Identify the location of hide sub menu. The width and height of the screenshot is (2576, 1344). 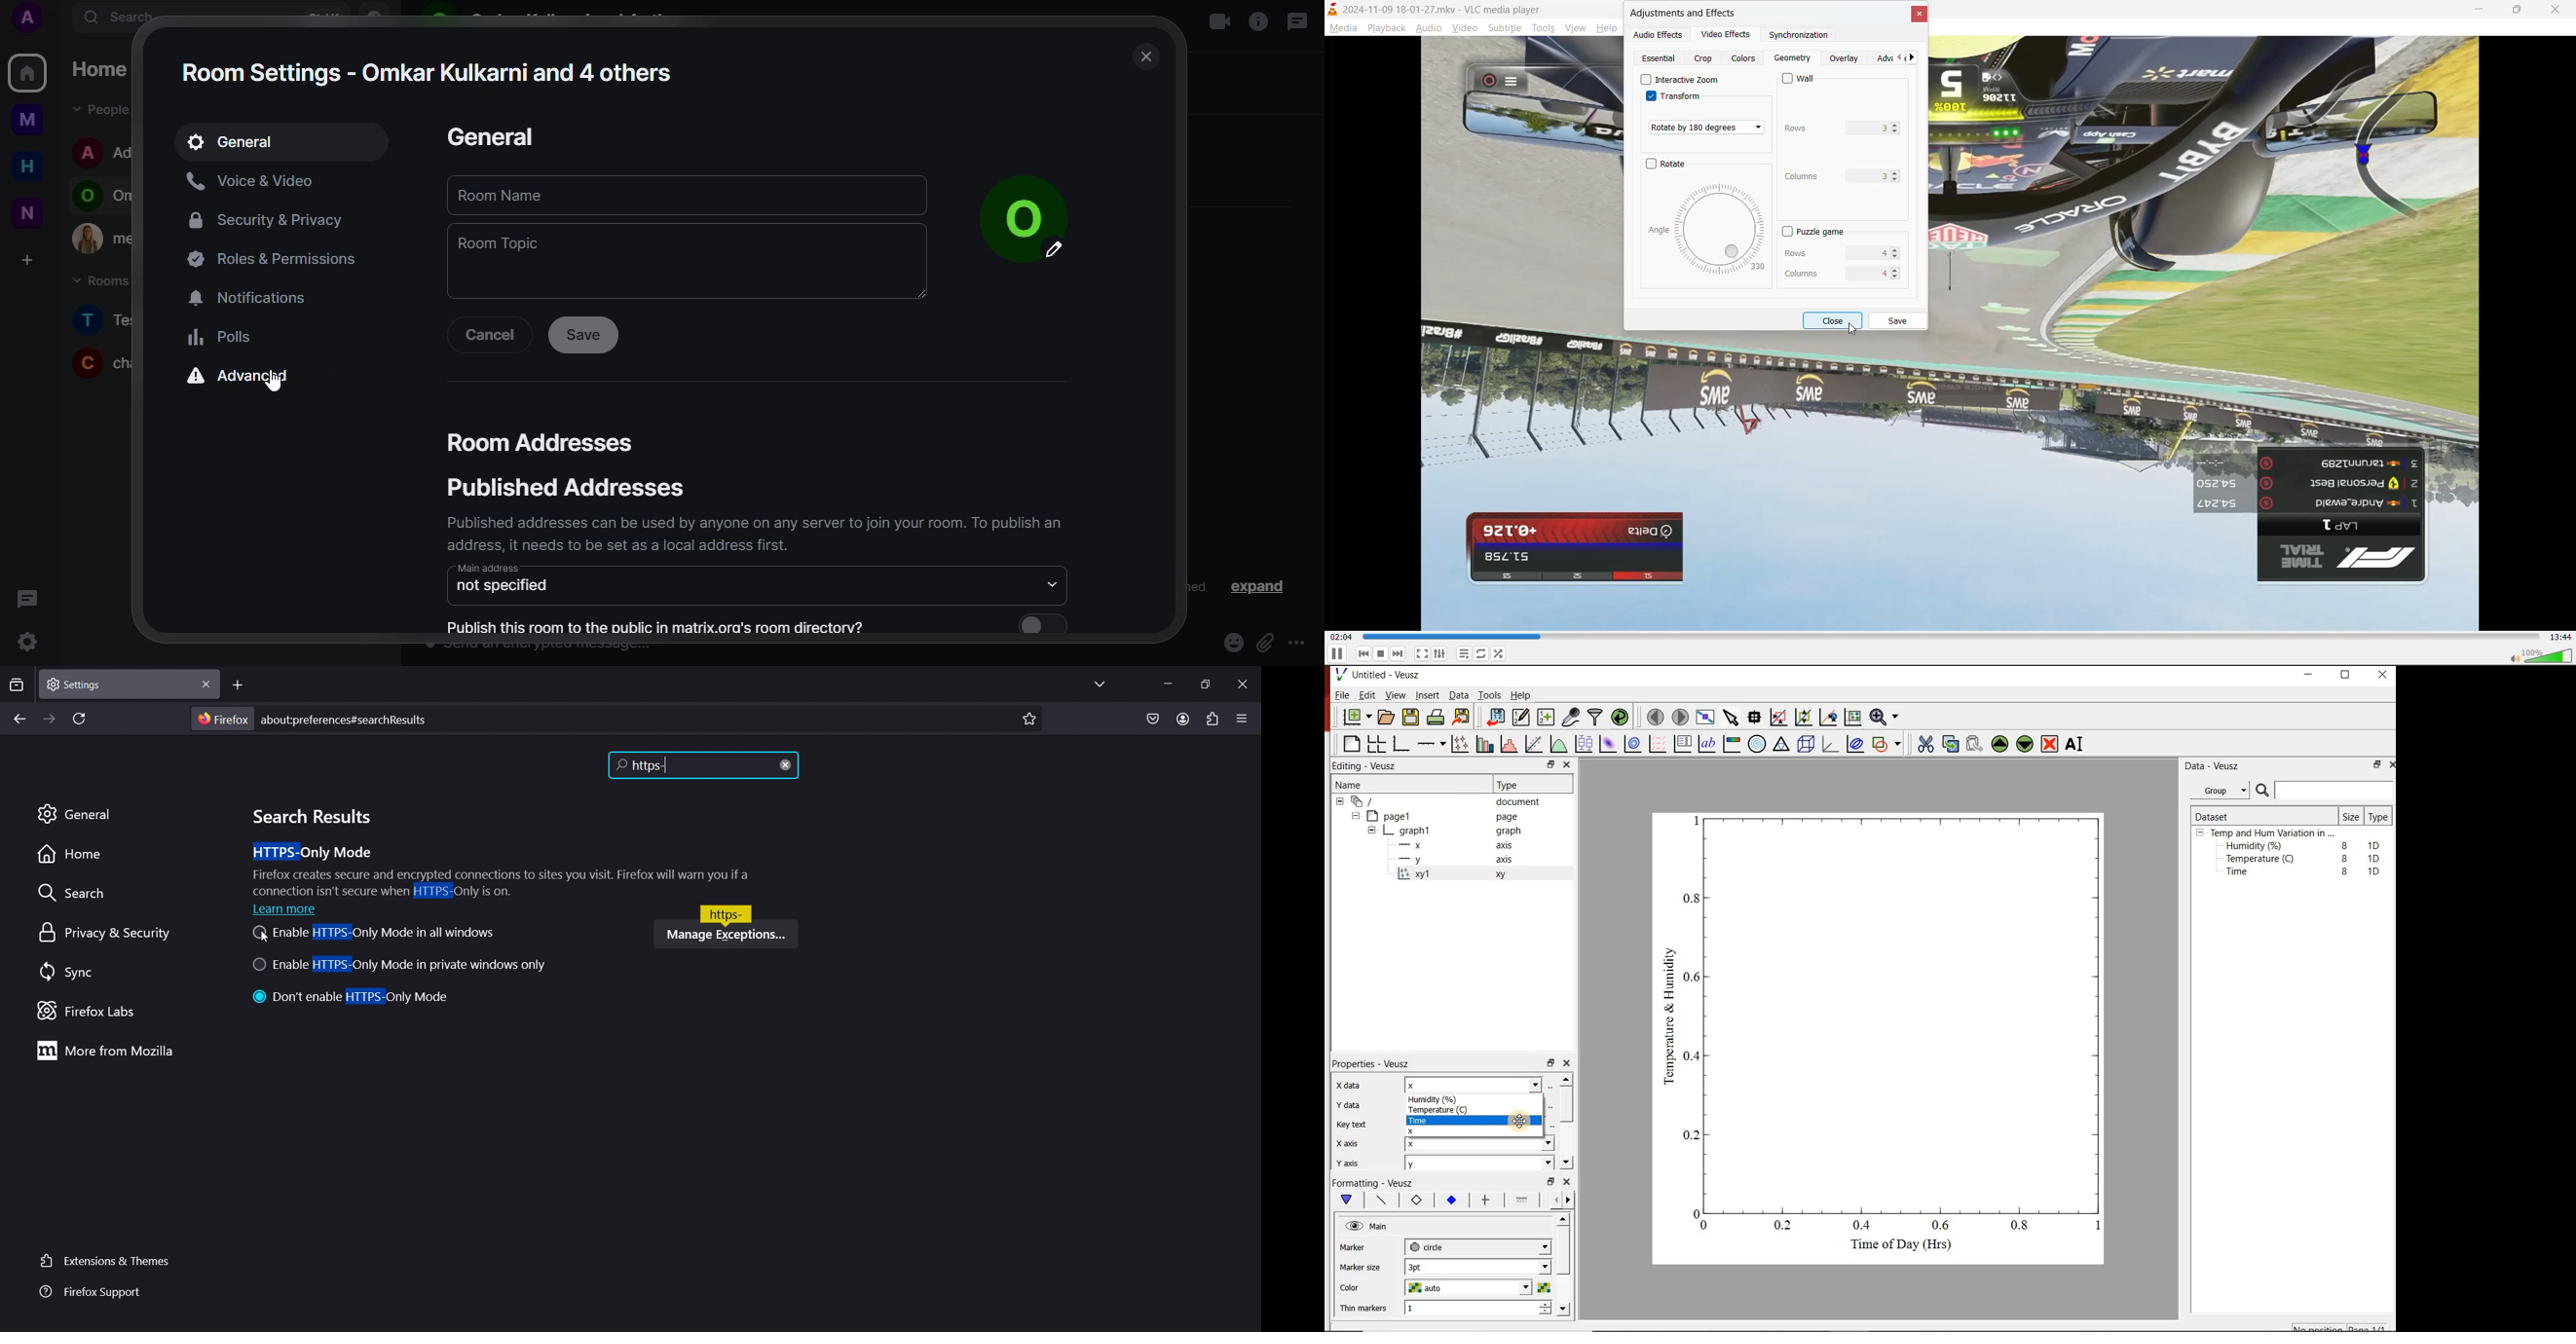
(1339, 803).